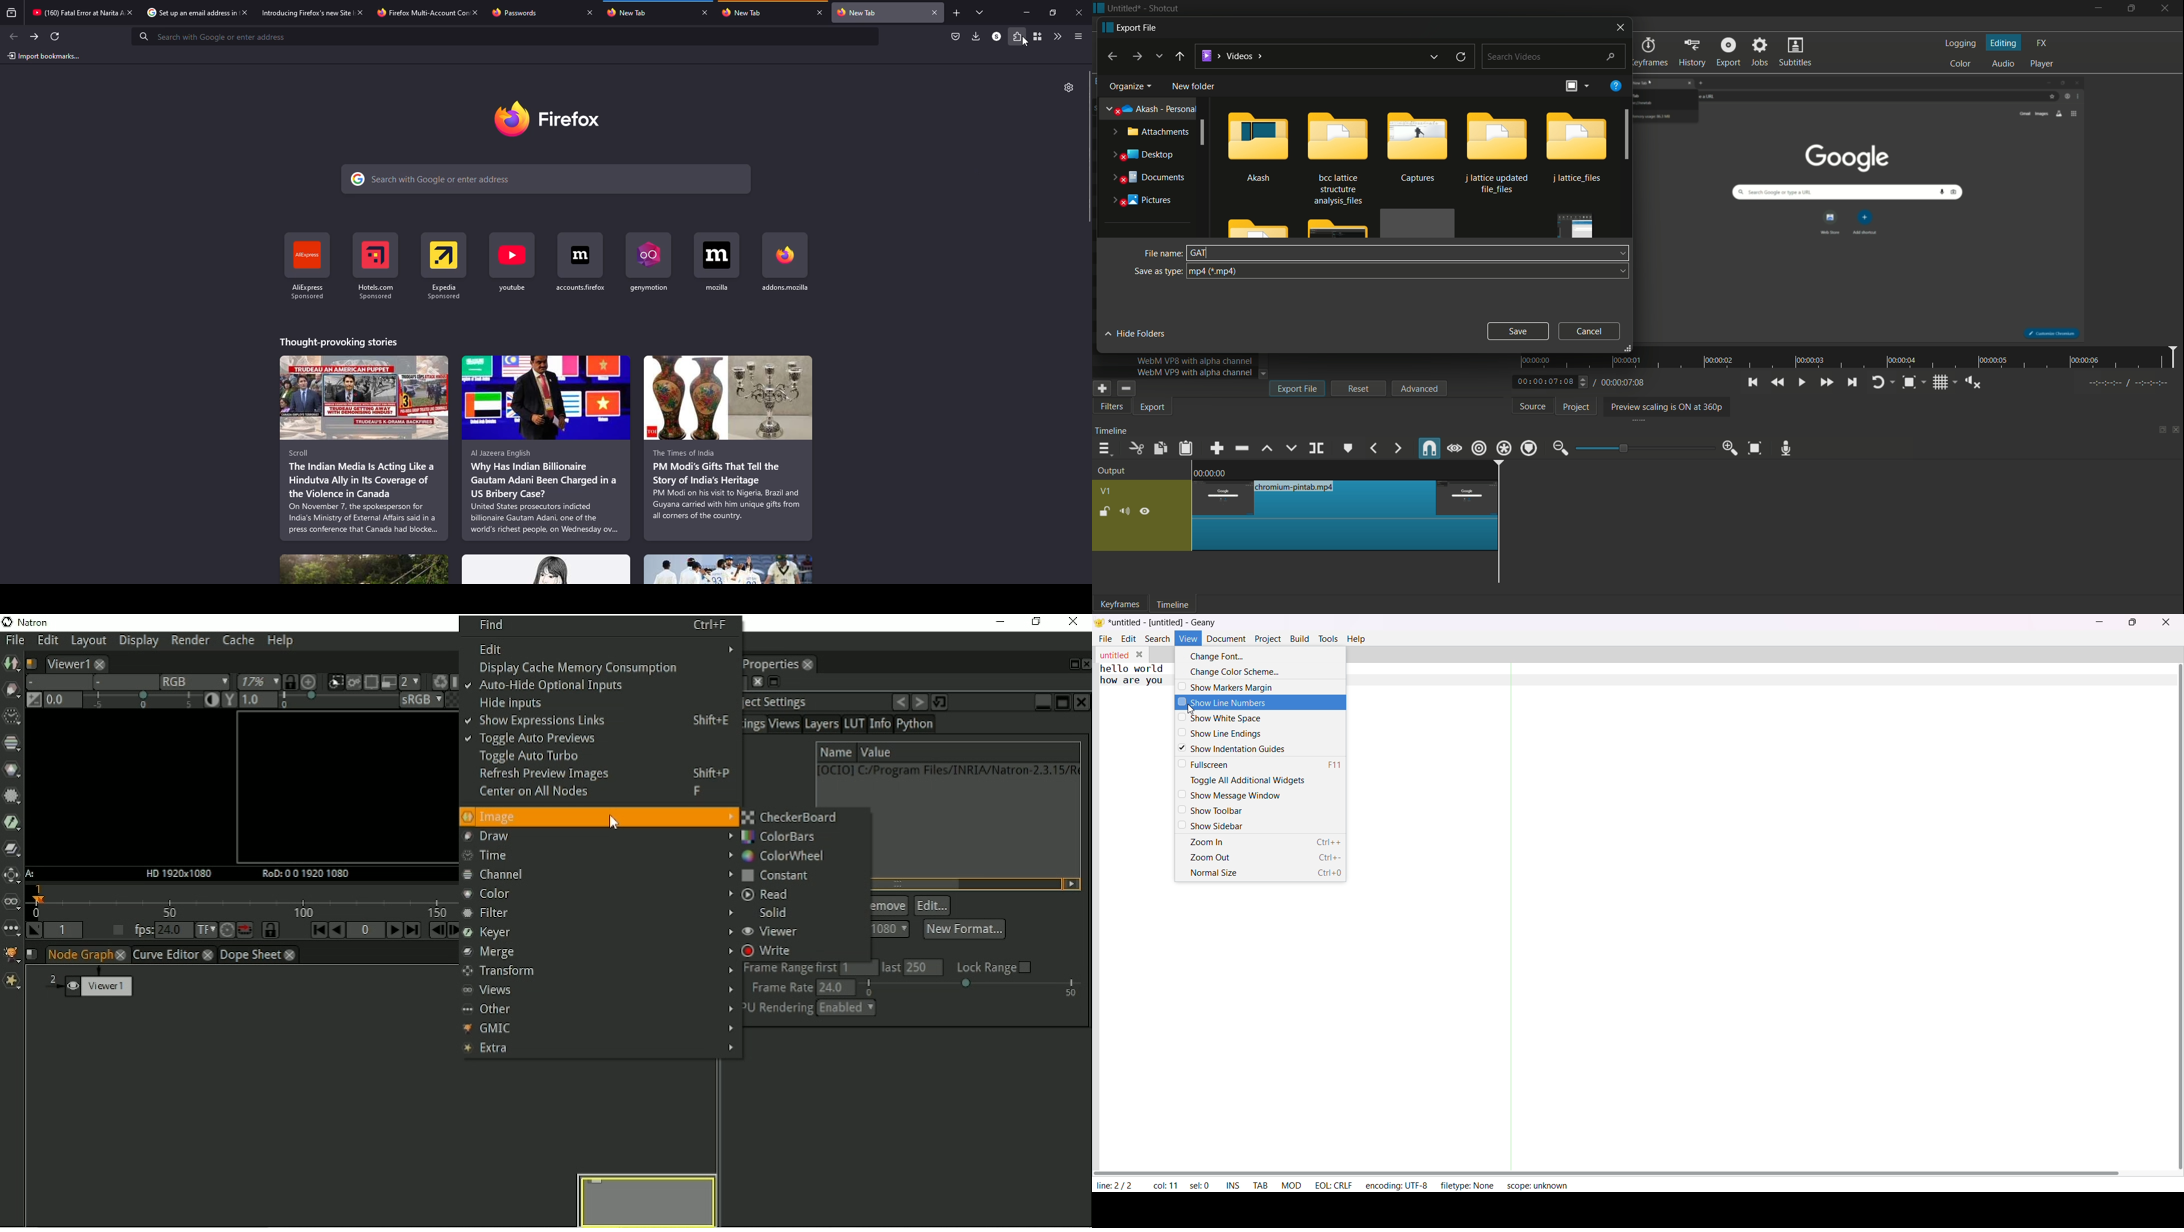  I want to click on sroll bar, so click(1202, 133).